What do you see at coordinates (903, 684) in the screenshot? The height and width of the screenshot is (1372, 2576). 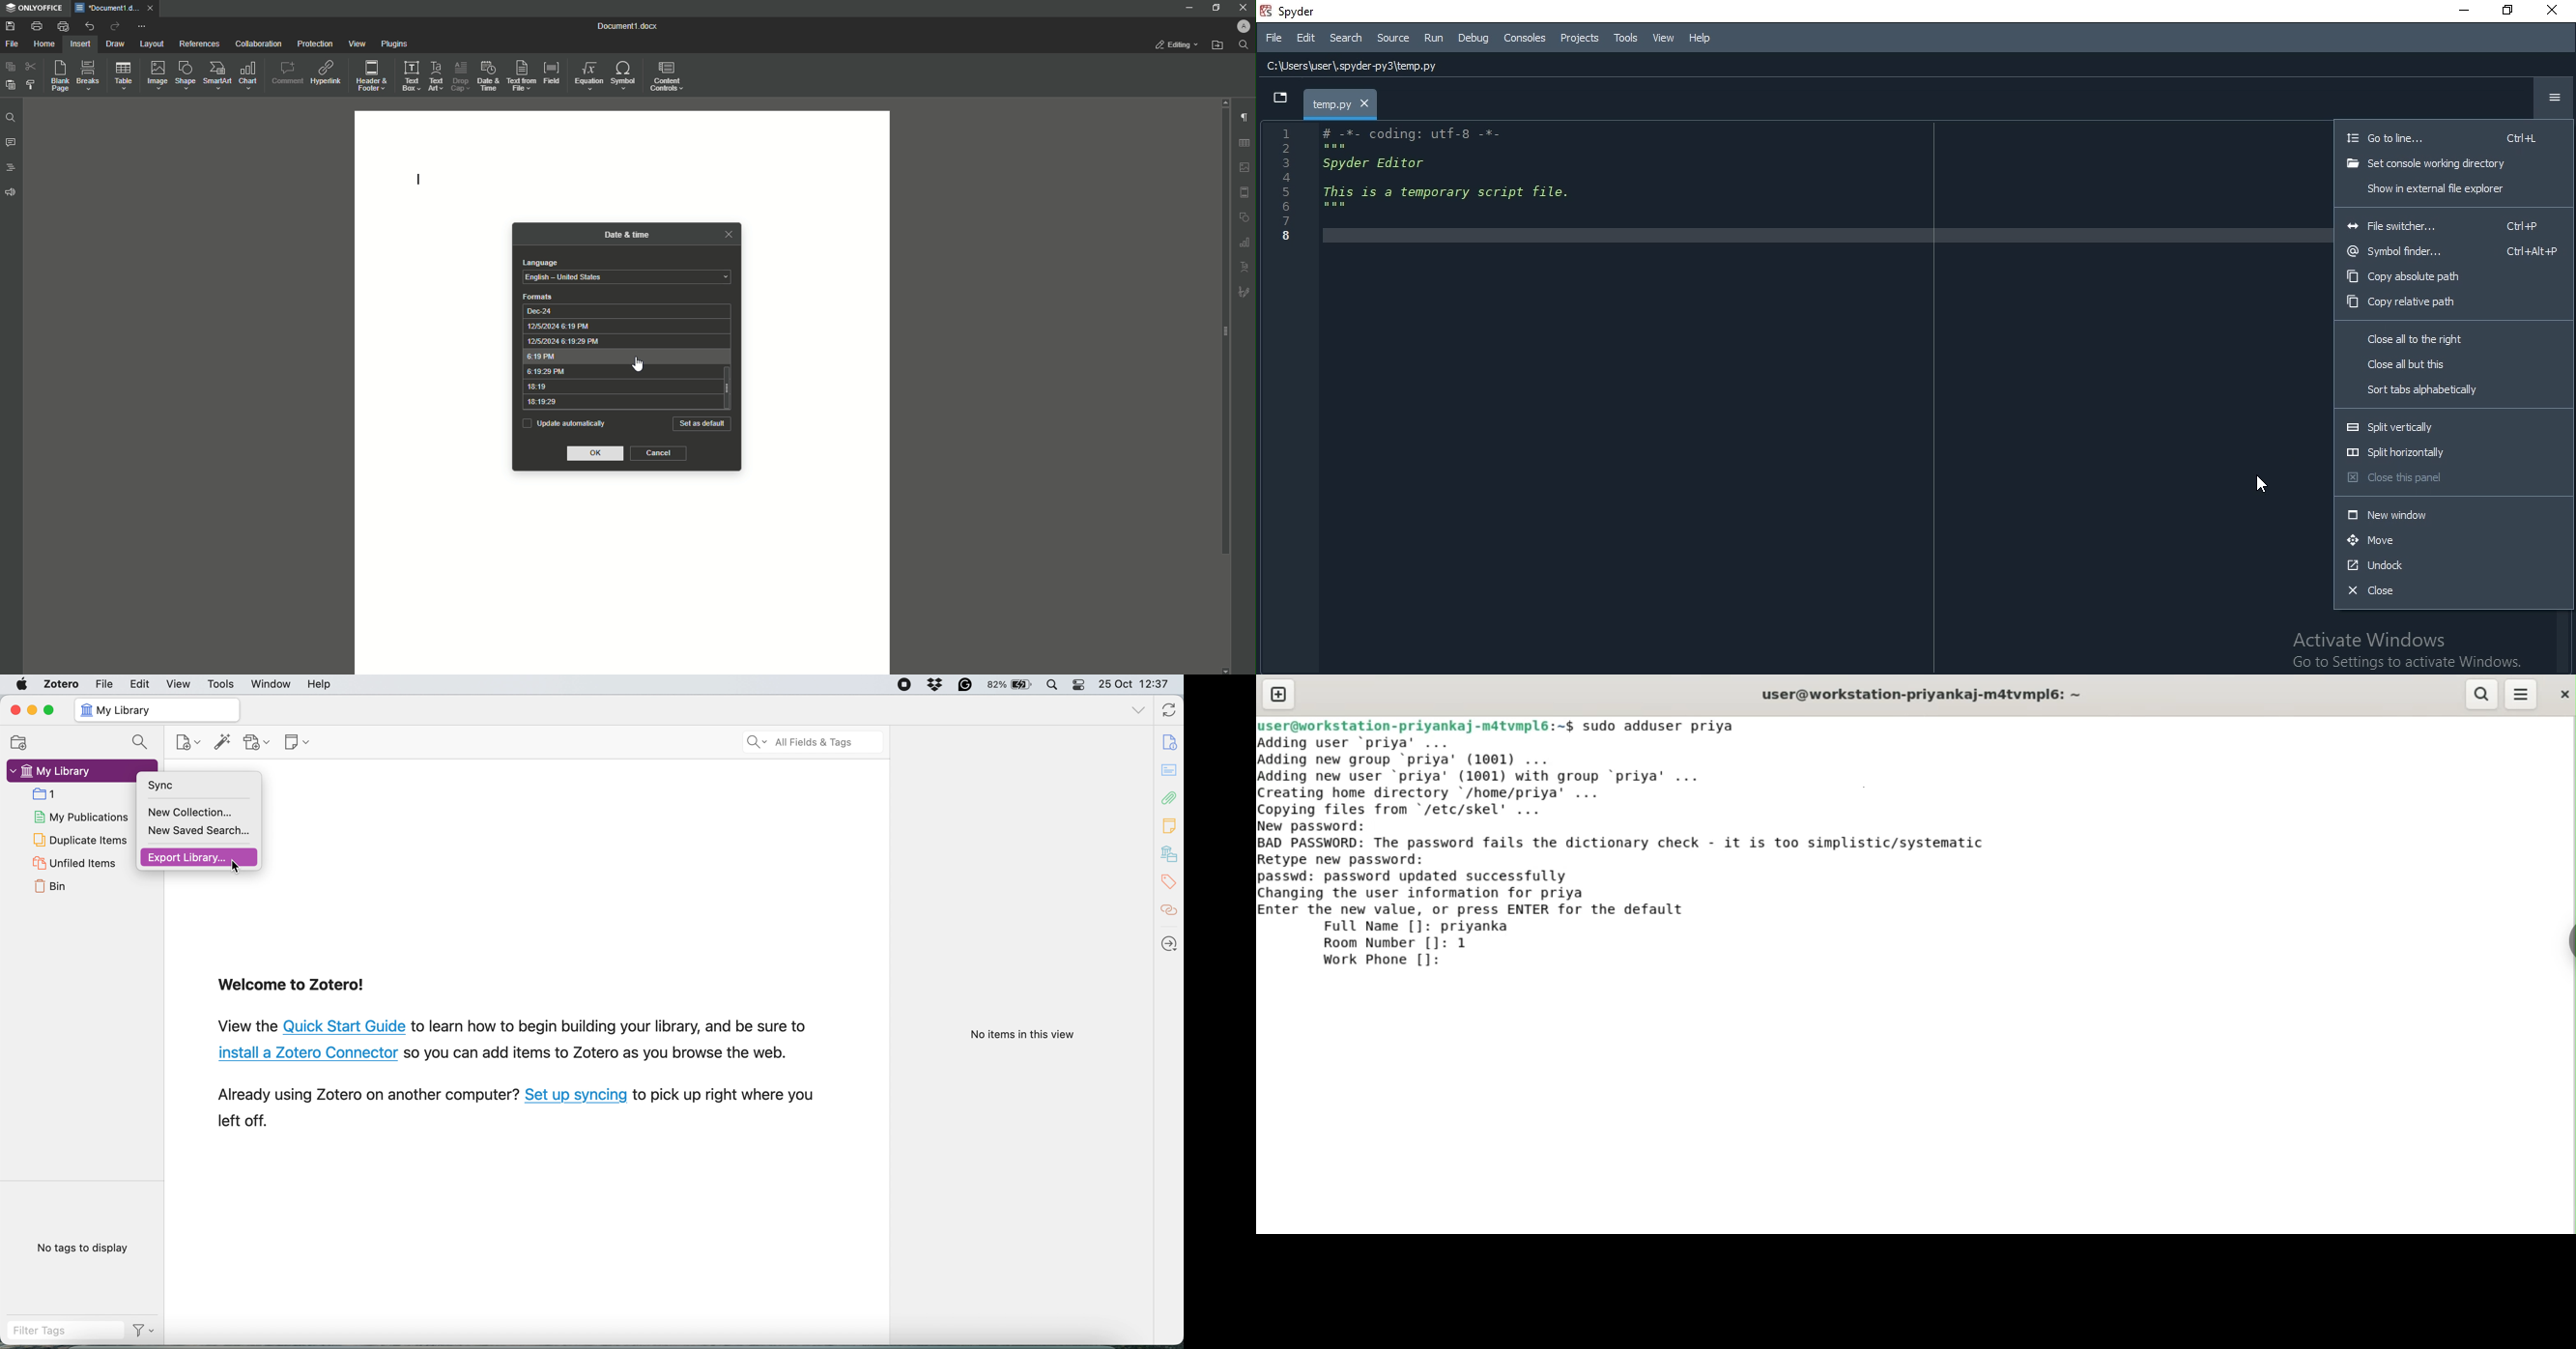 I see `Screen Recorder` at bounding box center [903, 684].